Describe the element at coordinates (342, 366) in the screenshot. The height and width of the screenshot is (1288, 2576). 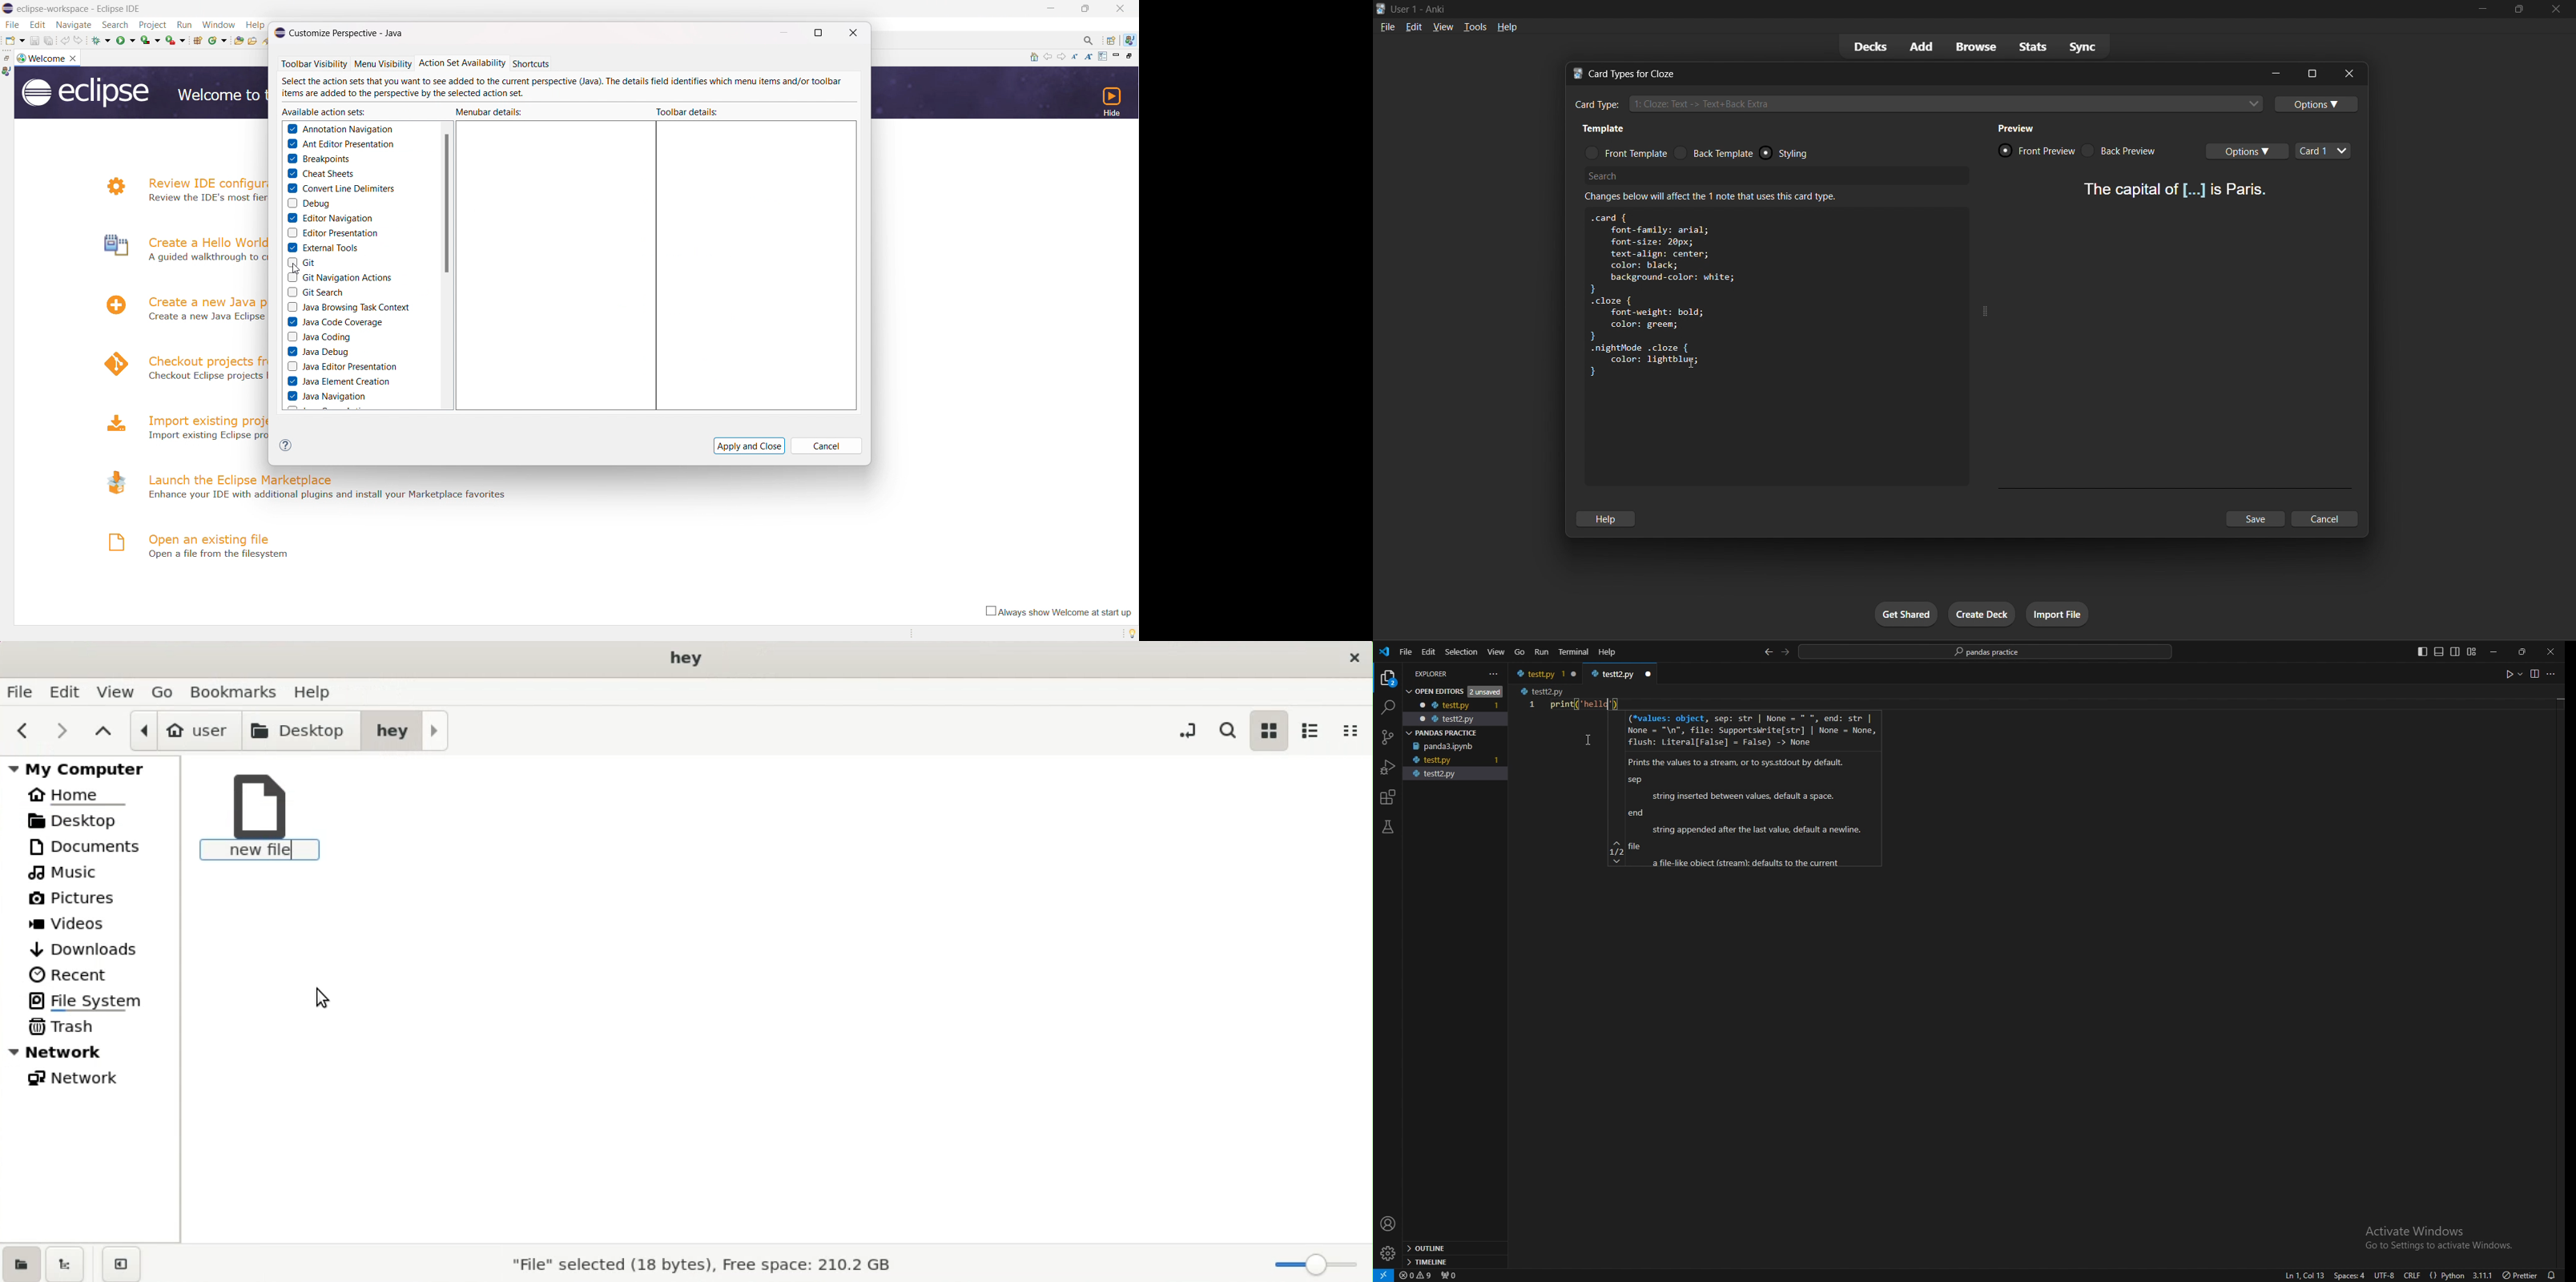
I see `java editor presentation` at that location.